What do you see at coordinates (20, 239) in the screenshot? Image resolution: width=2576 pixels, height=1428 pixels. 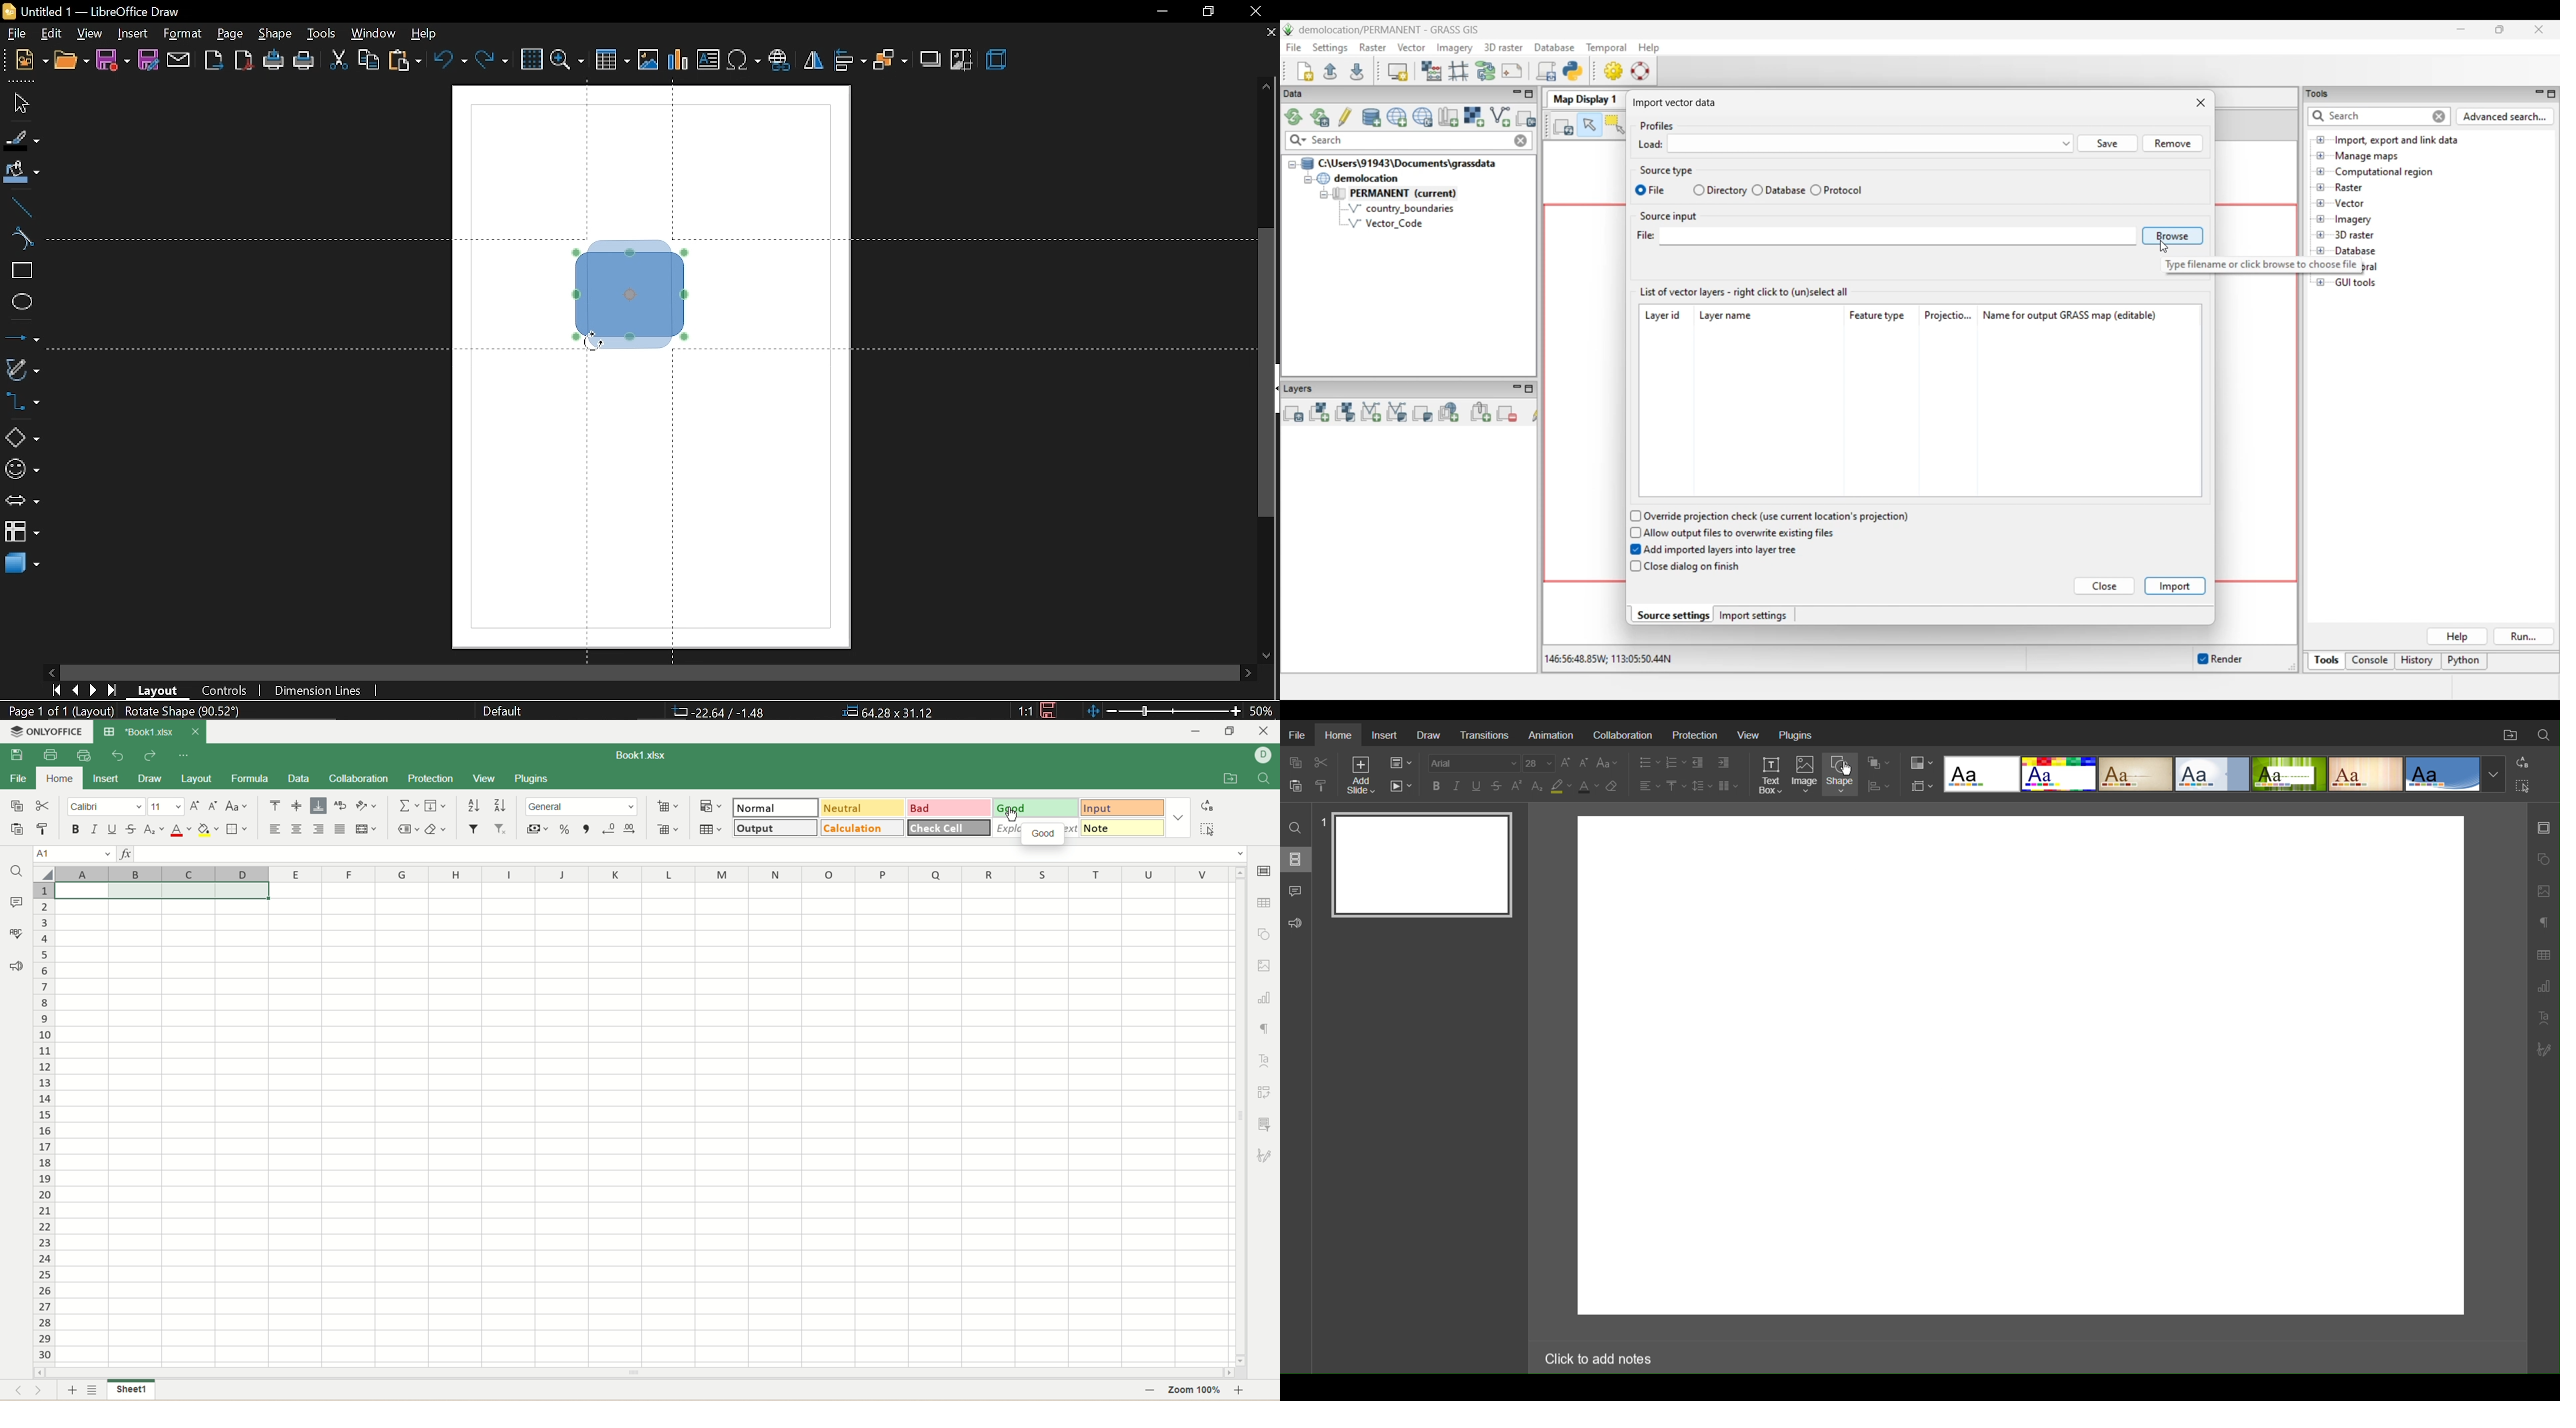 I see `curve` at bounding box center [20, 239].